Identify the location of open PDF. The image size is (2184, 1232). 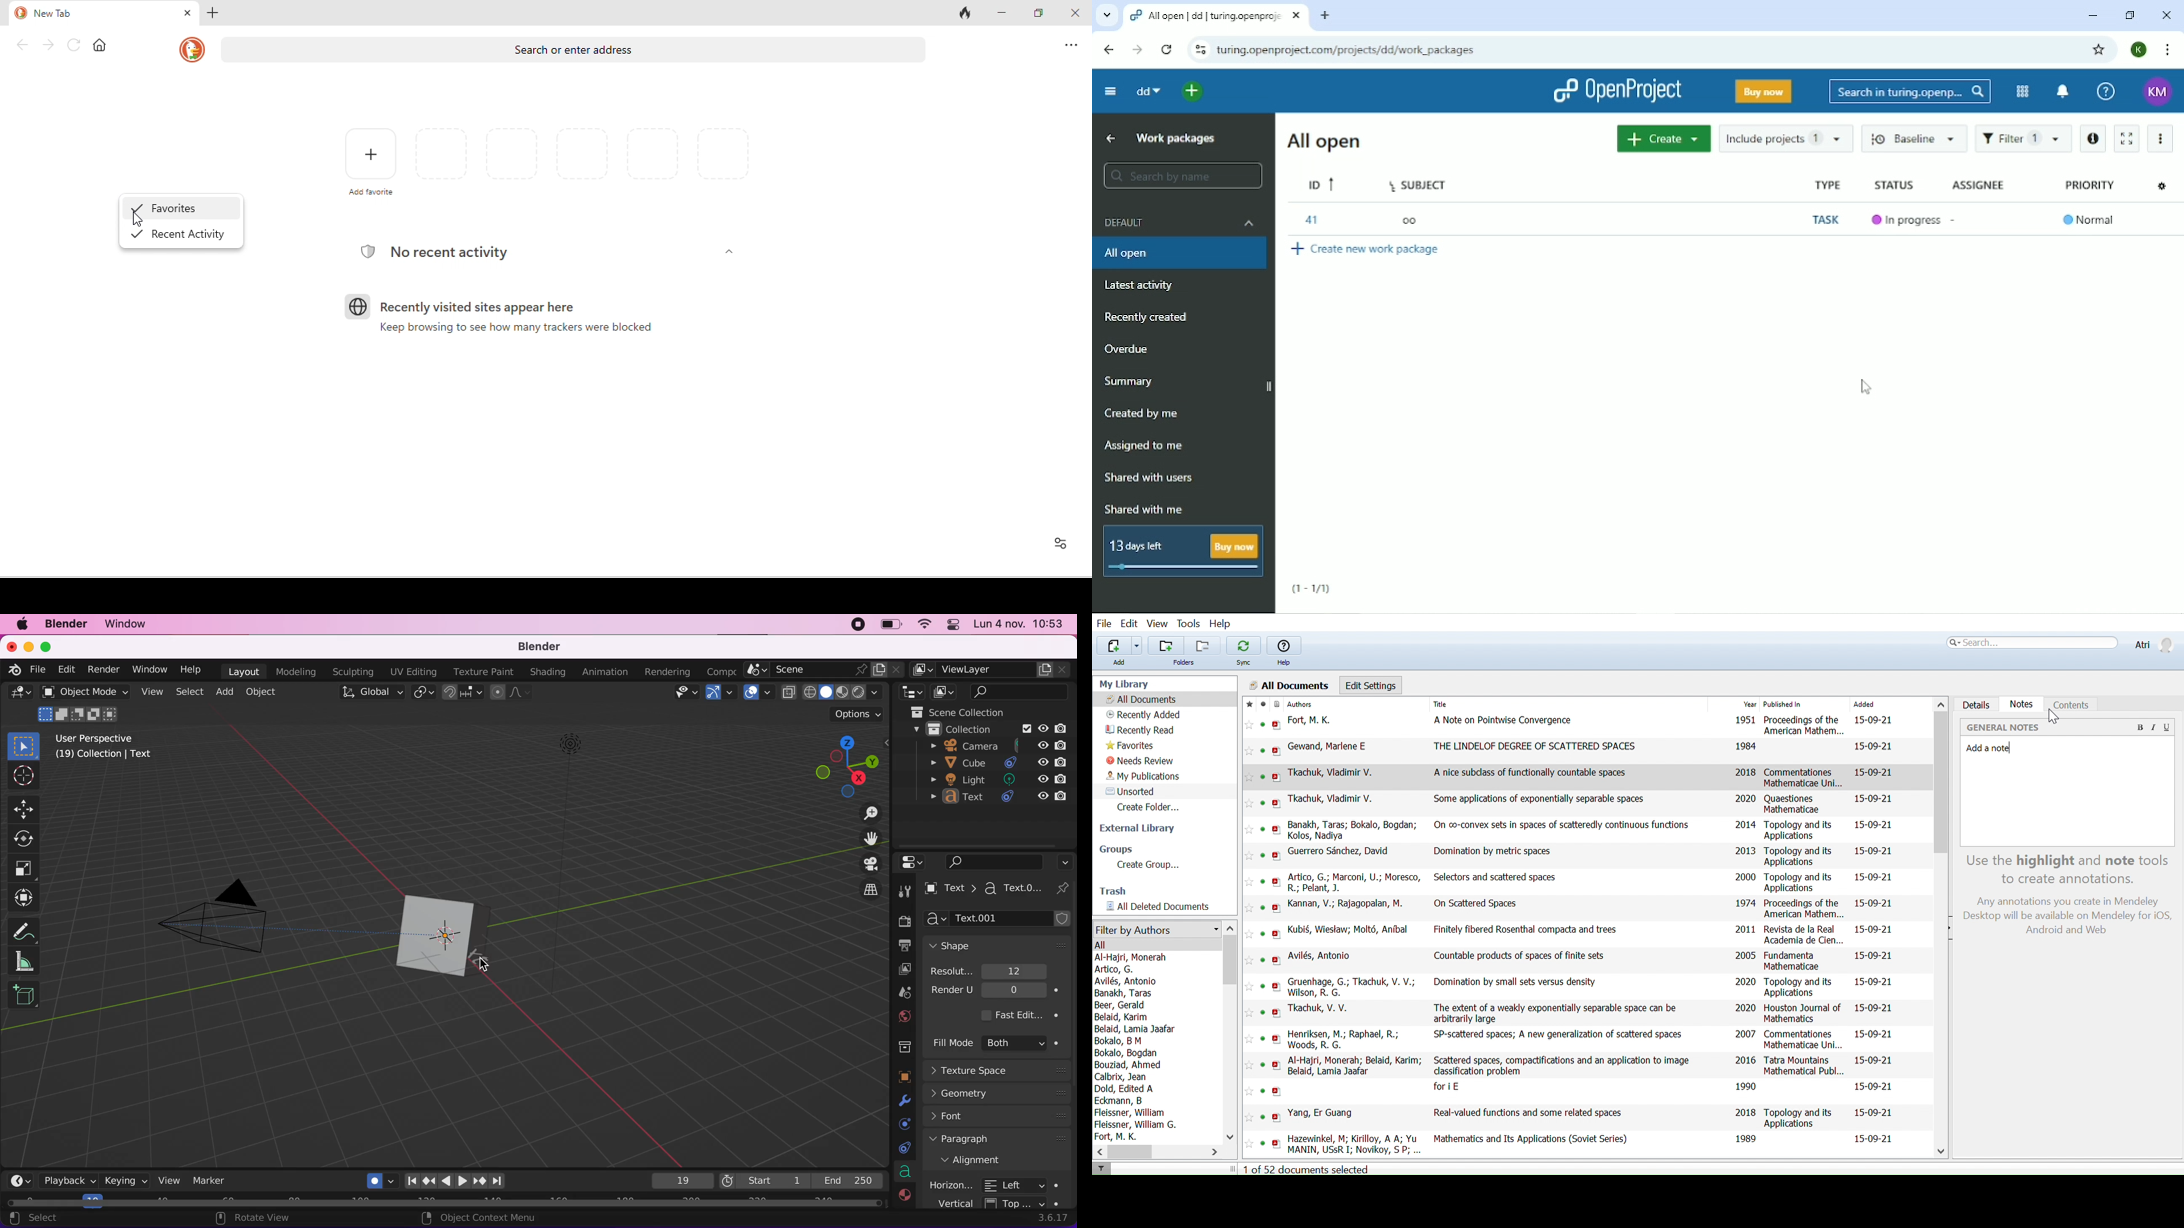
(1277, 1066).